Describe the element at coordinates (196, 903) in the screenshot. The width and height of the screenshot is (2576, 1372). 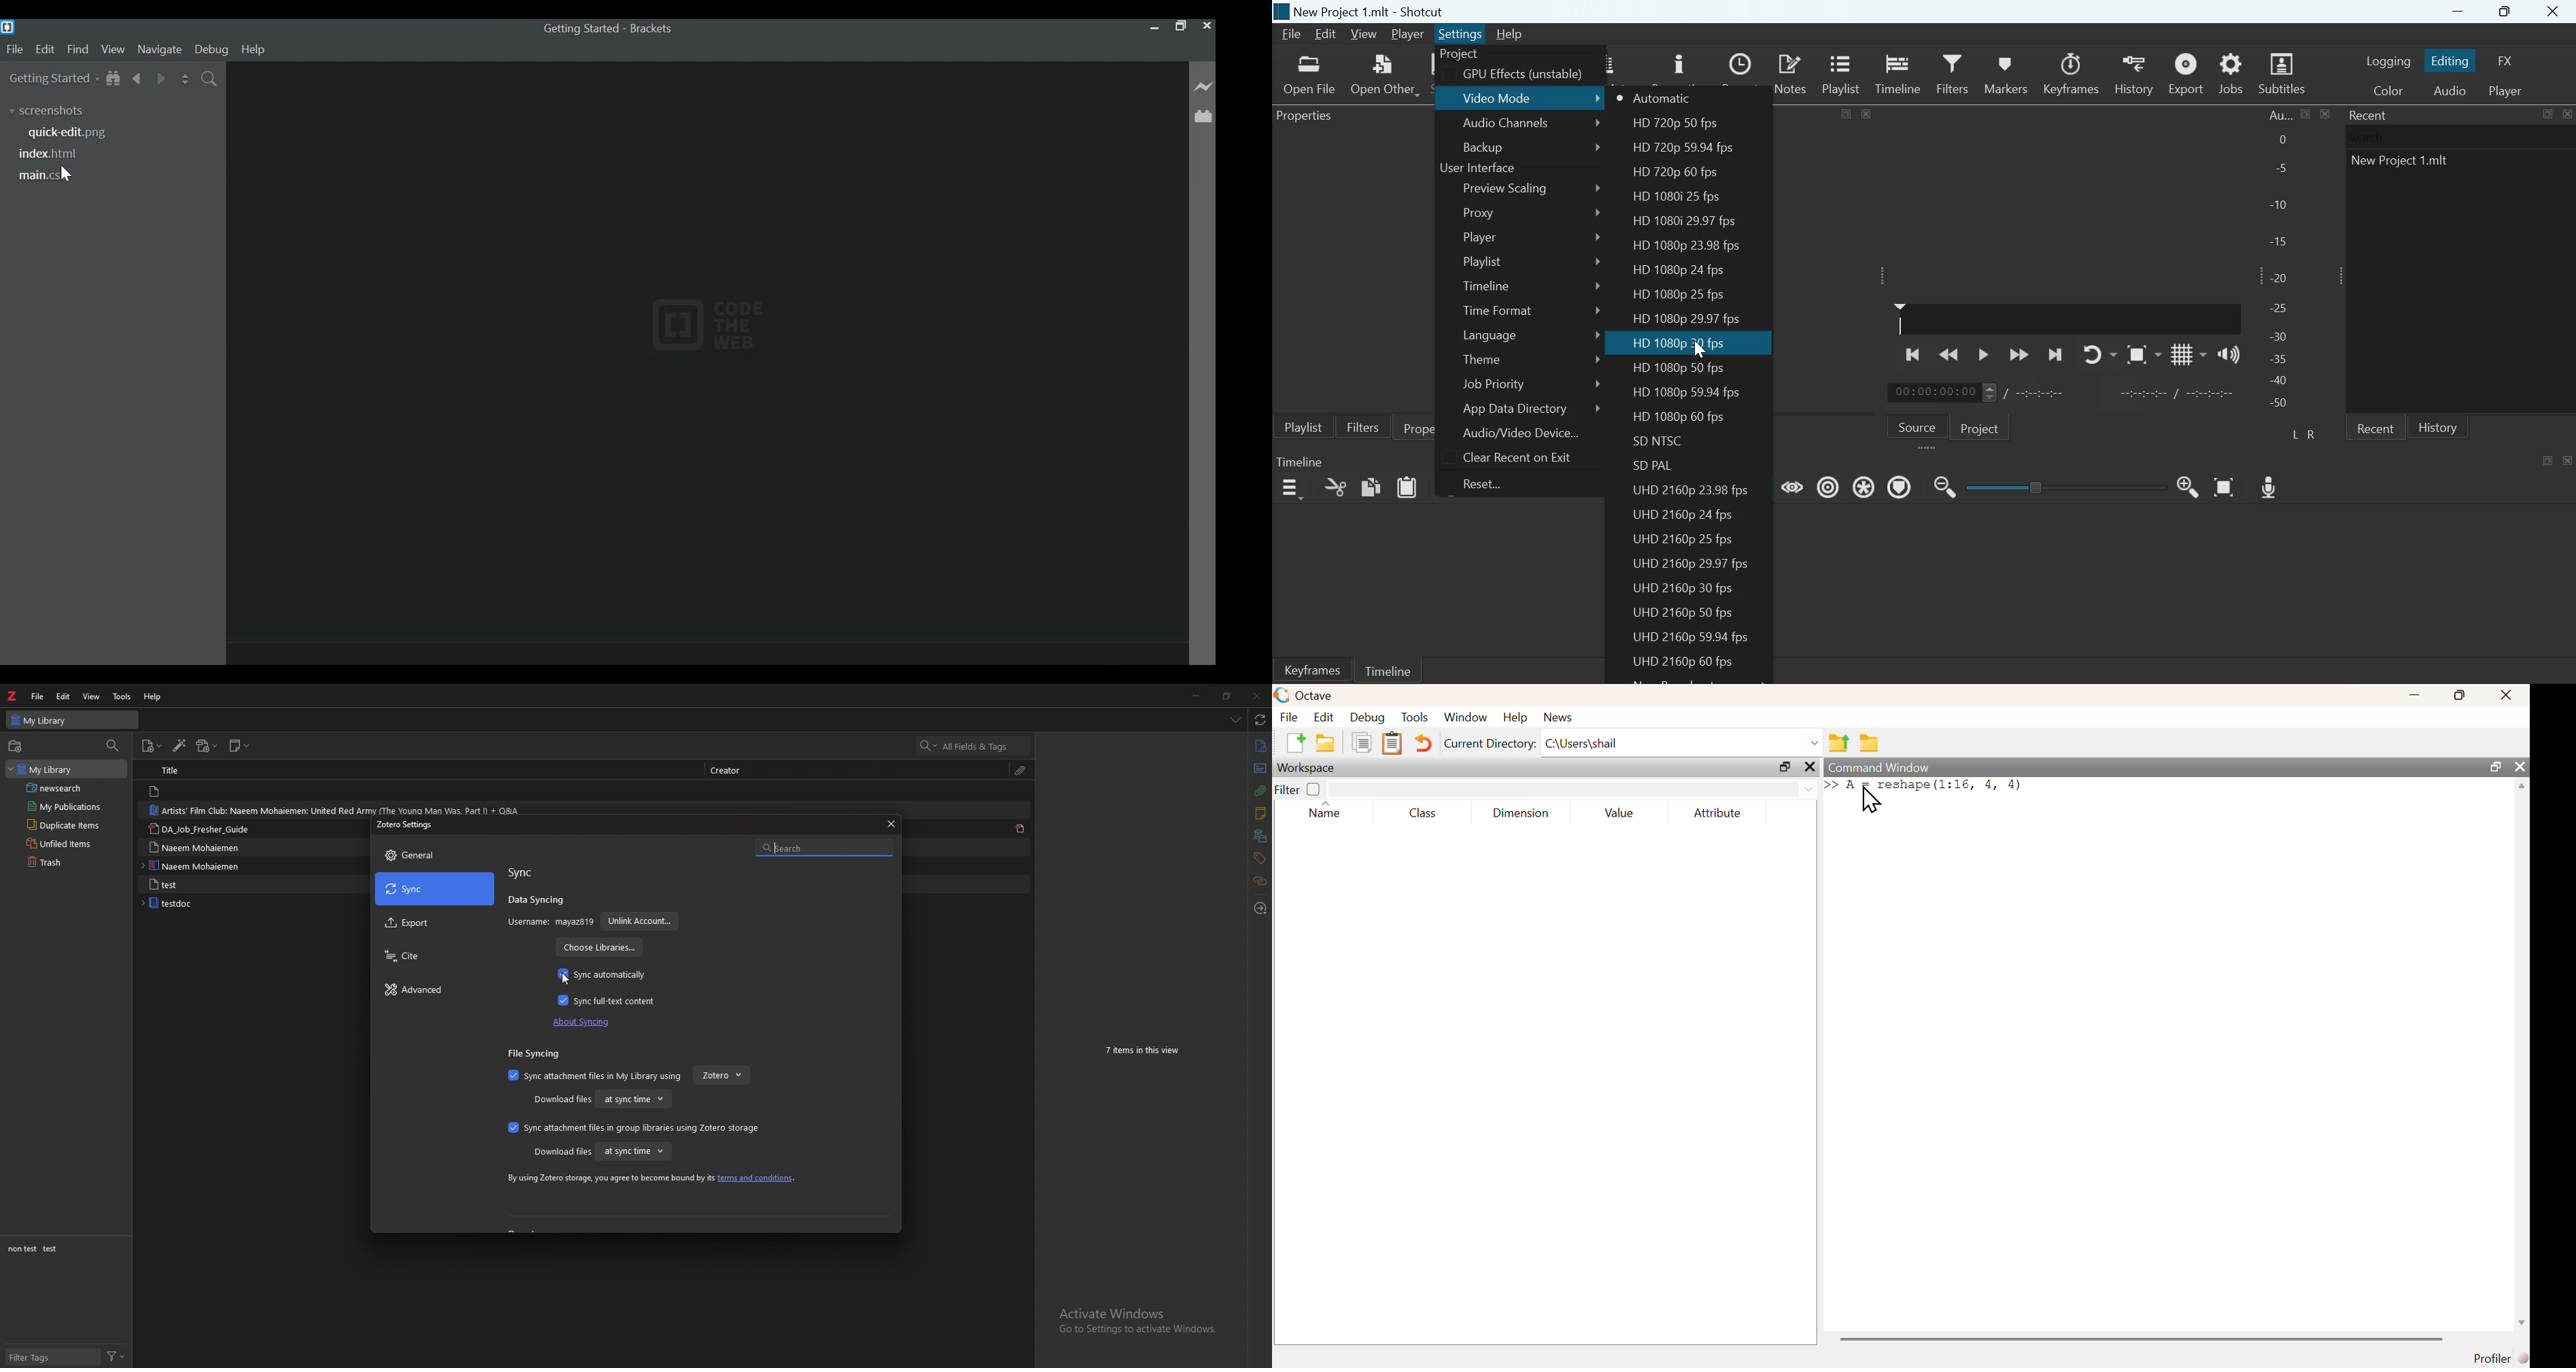
I see `testdoc` at that location.